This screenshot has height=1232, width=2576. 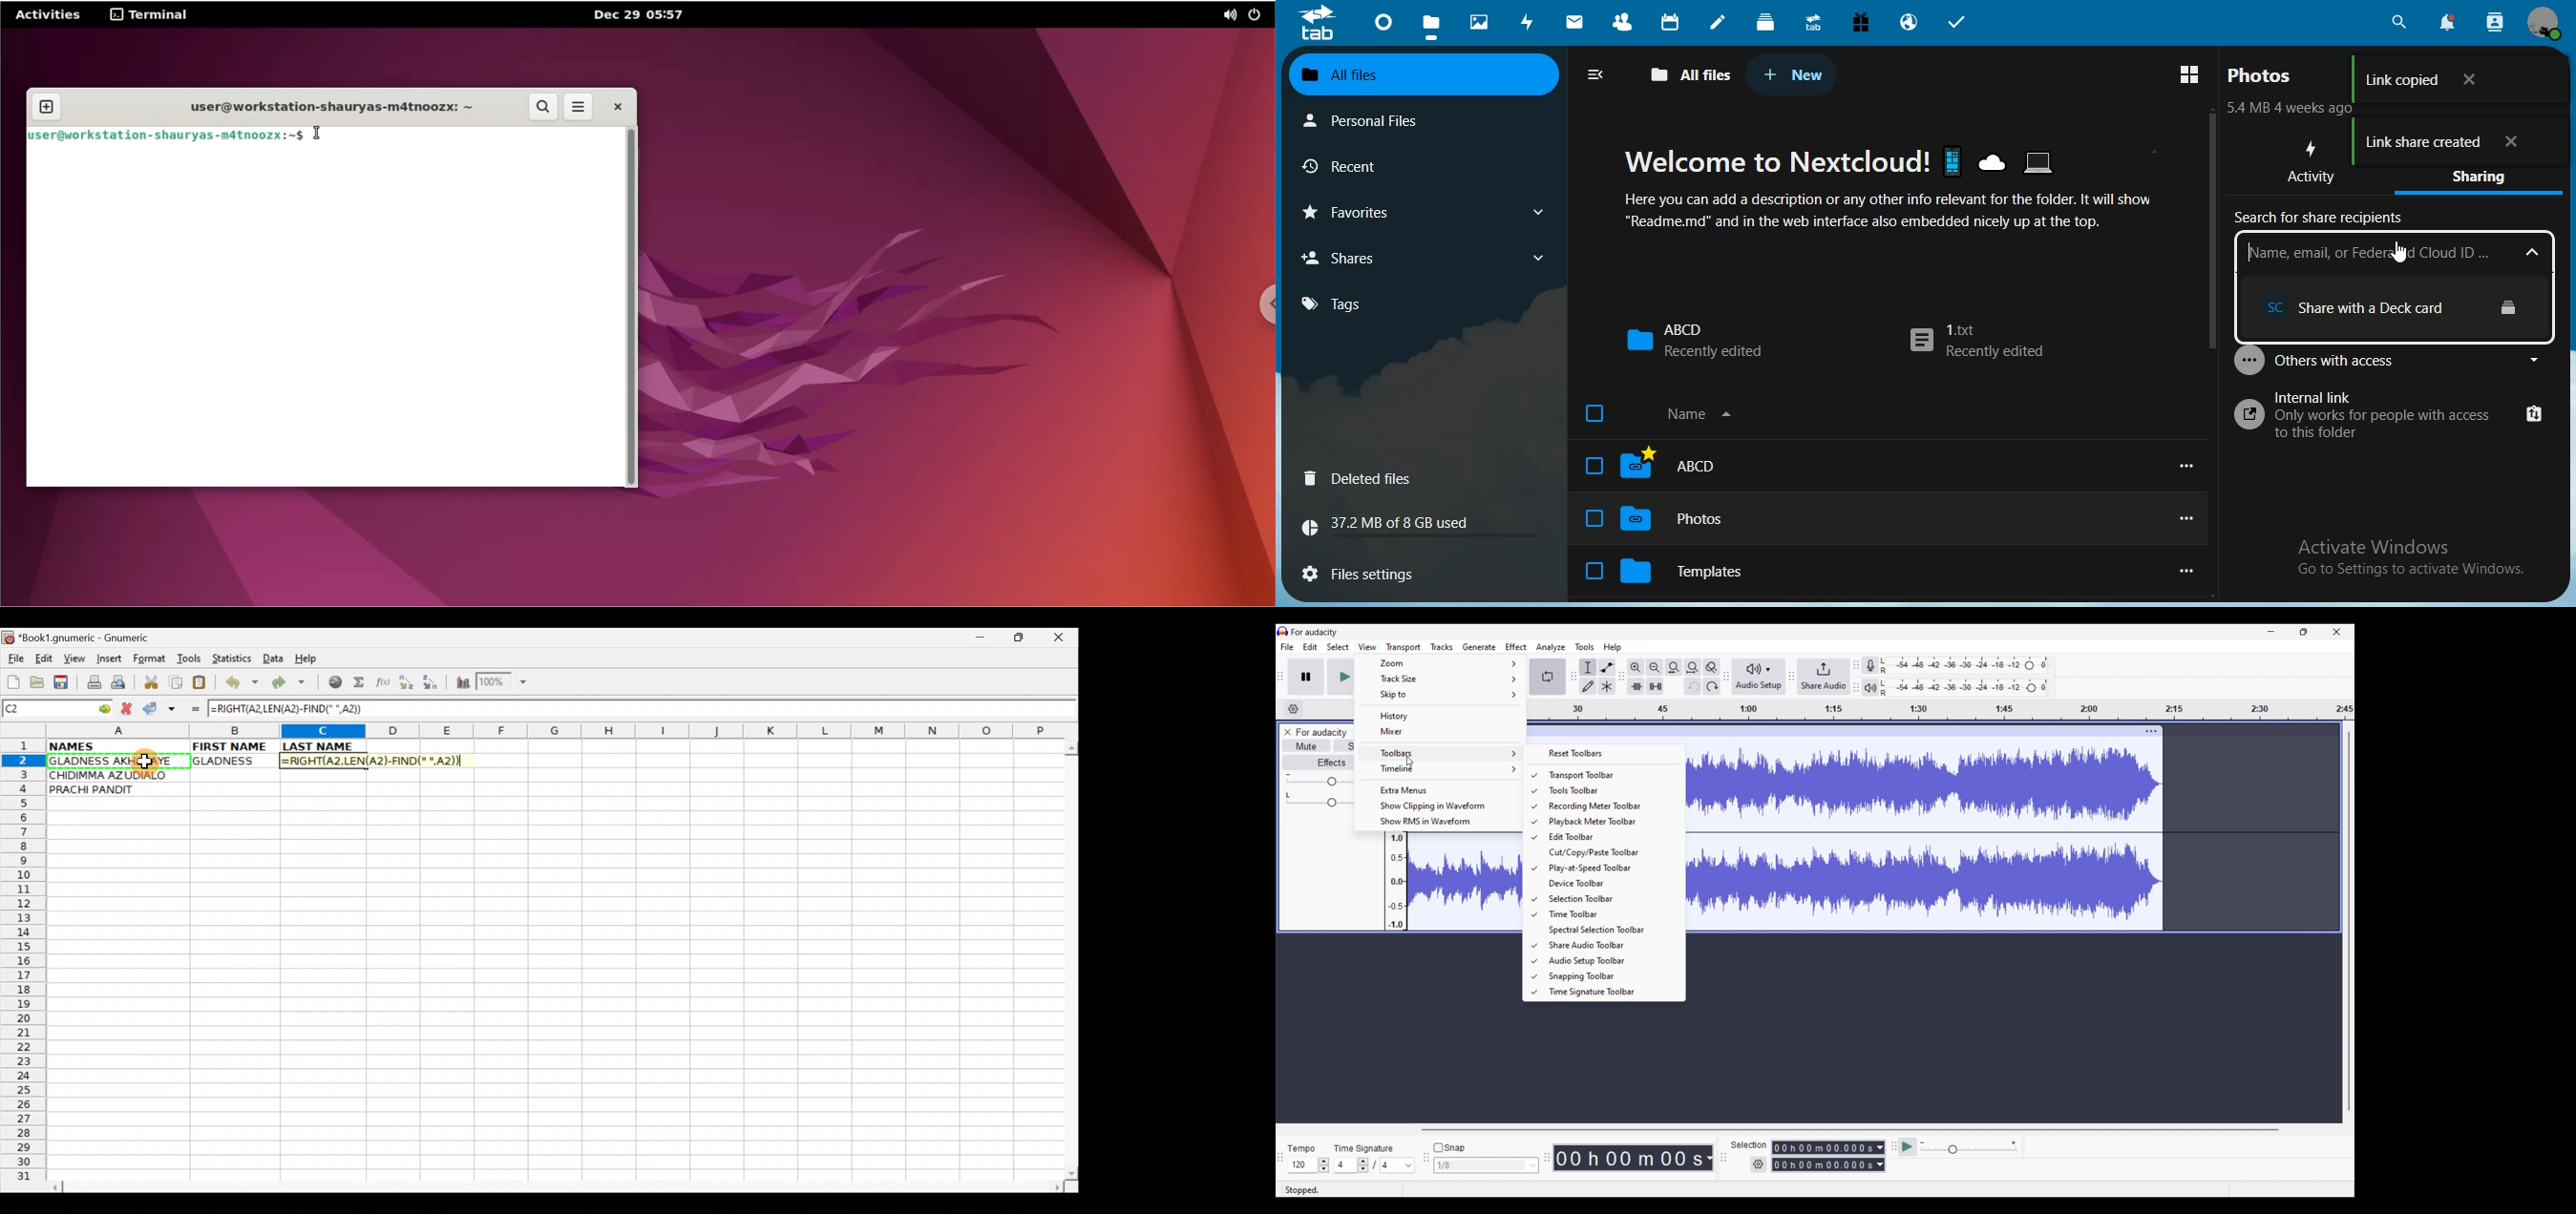 I want to click on Save current workbook, so click(x=64, y=683).